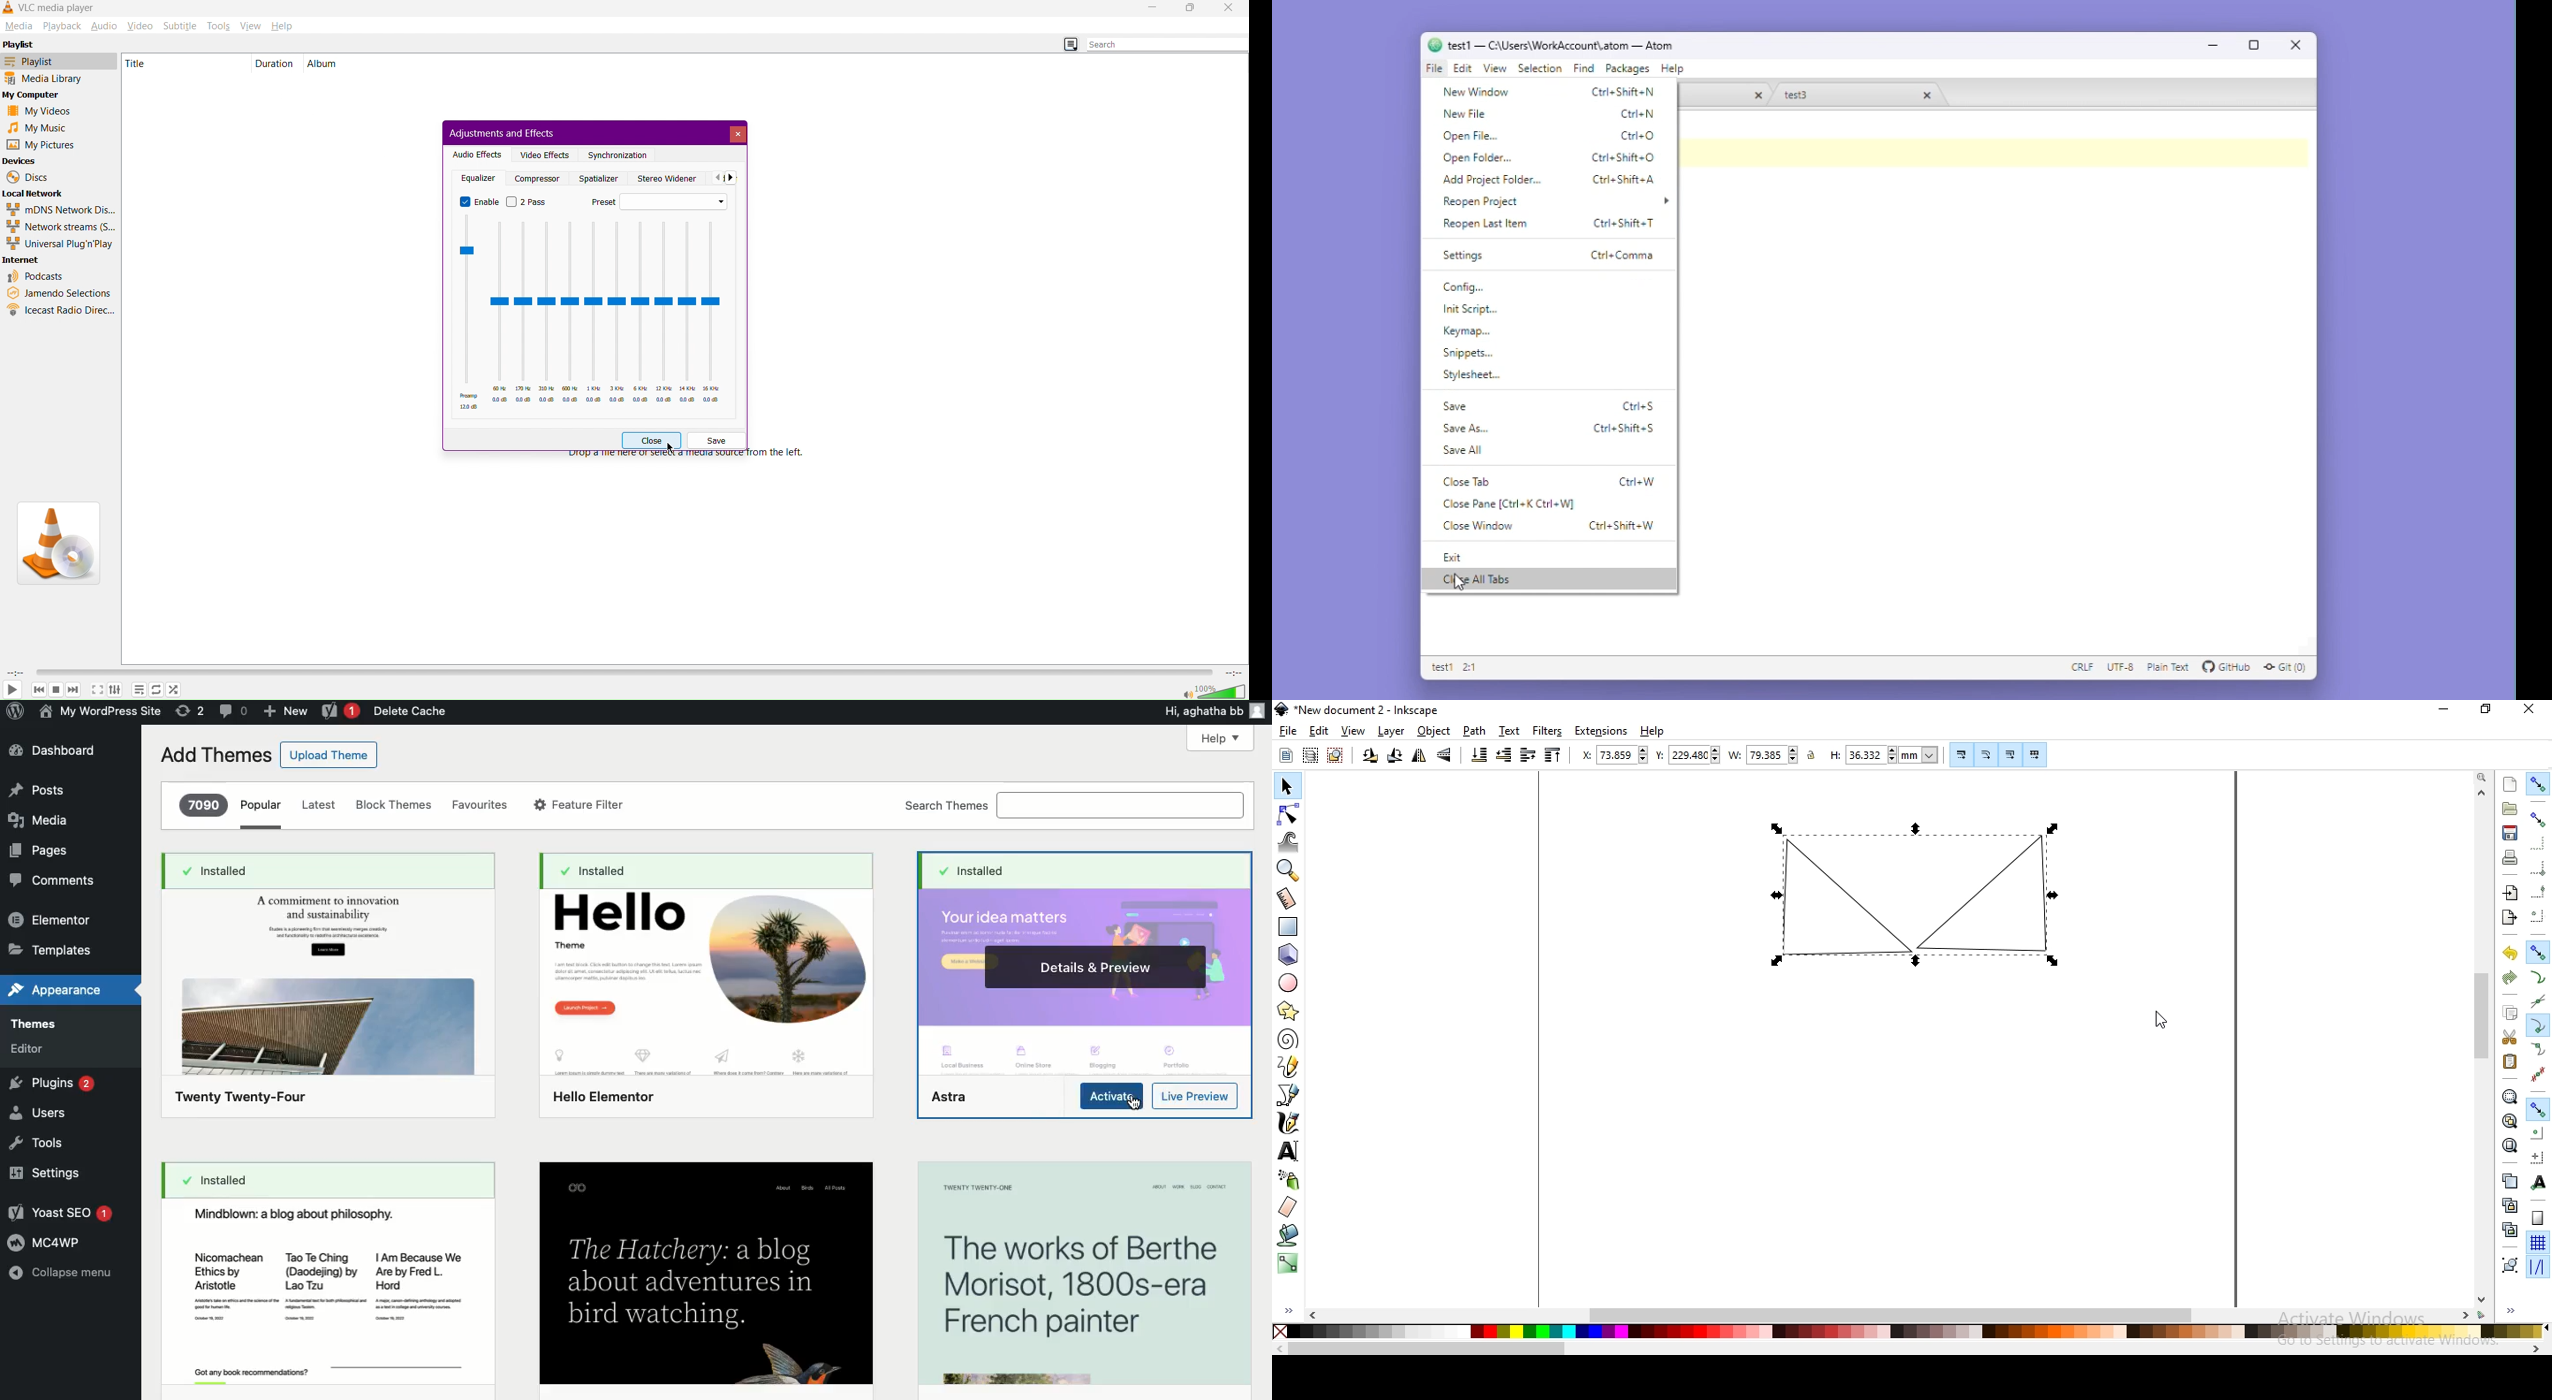 This screenshot has width=2576, height=1400. Describe the element at coordinates (650, 441) in the screenshot. I see `Close` at that location.